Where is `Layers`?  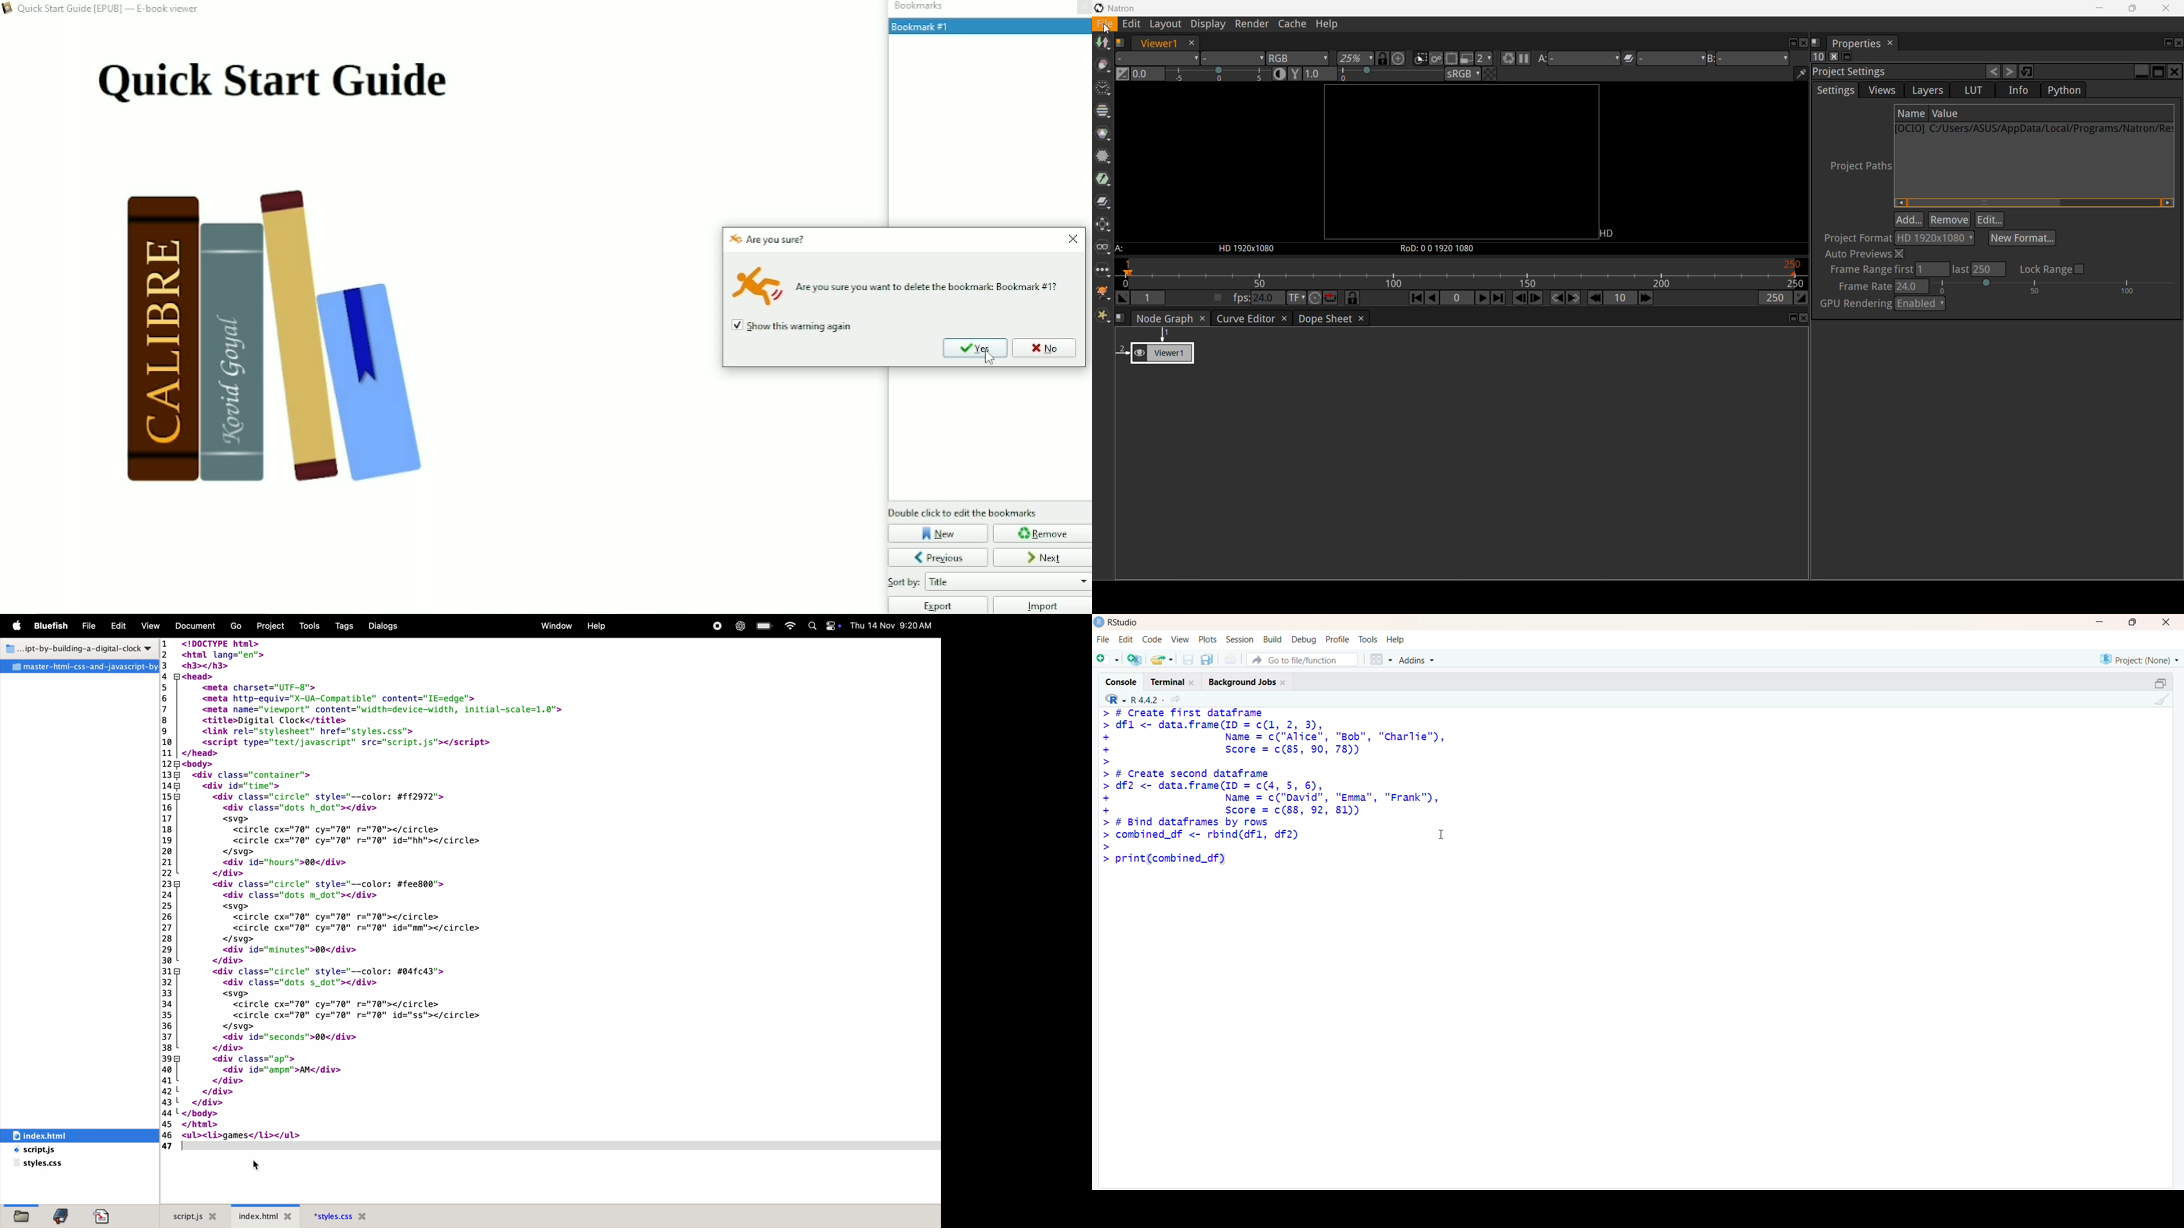
Layers is located at coordinates (1928, 91).